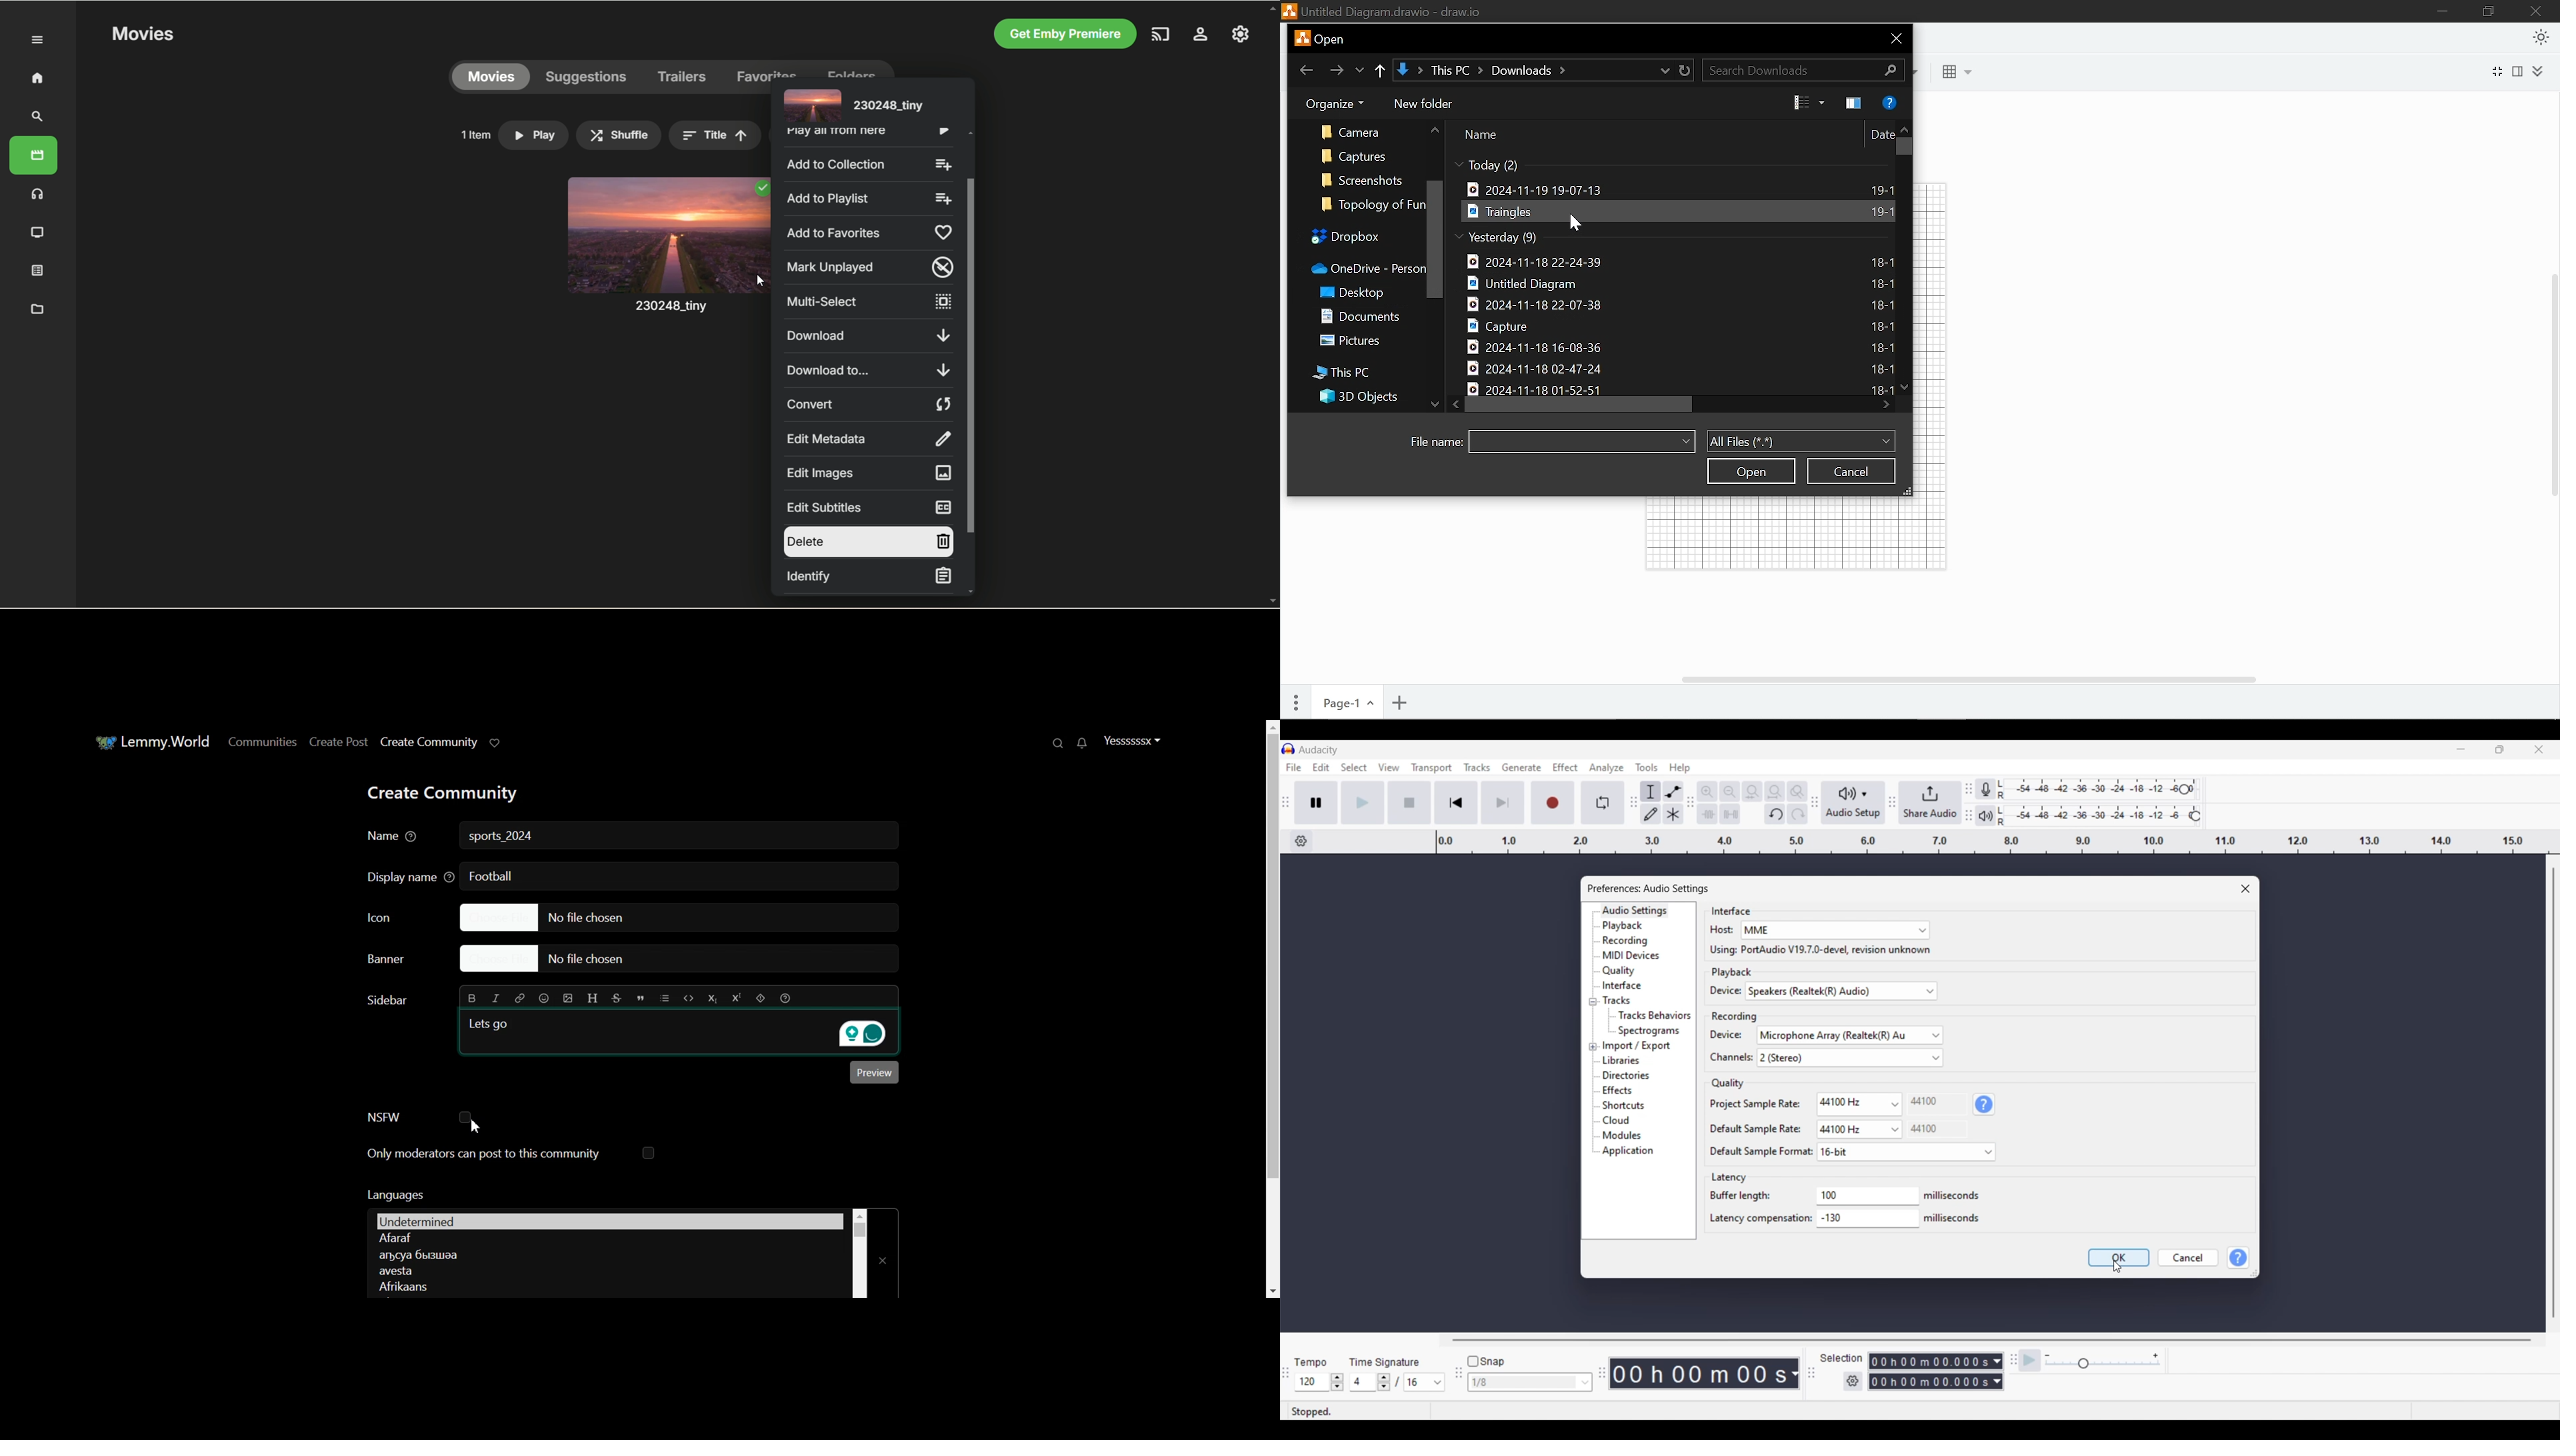 This screenshot has height=1456, width=2576. I want to click on Interface, so click(1726, 911).